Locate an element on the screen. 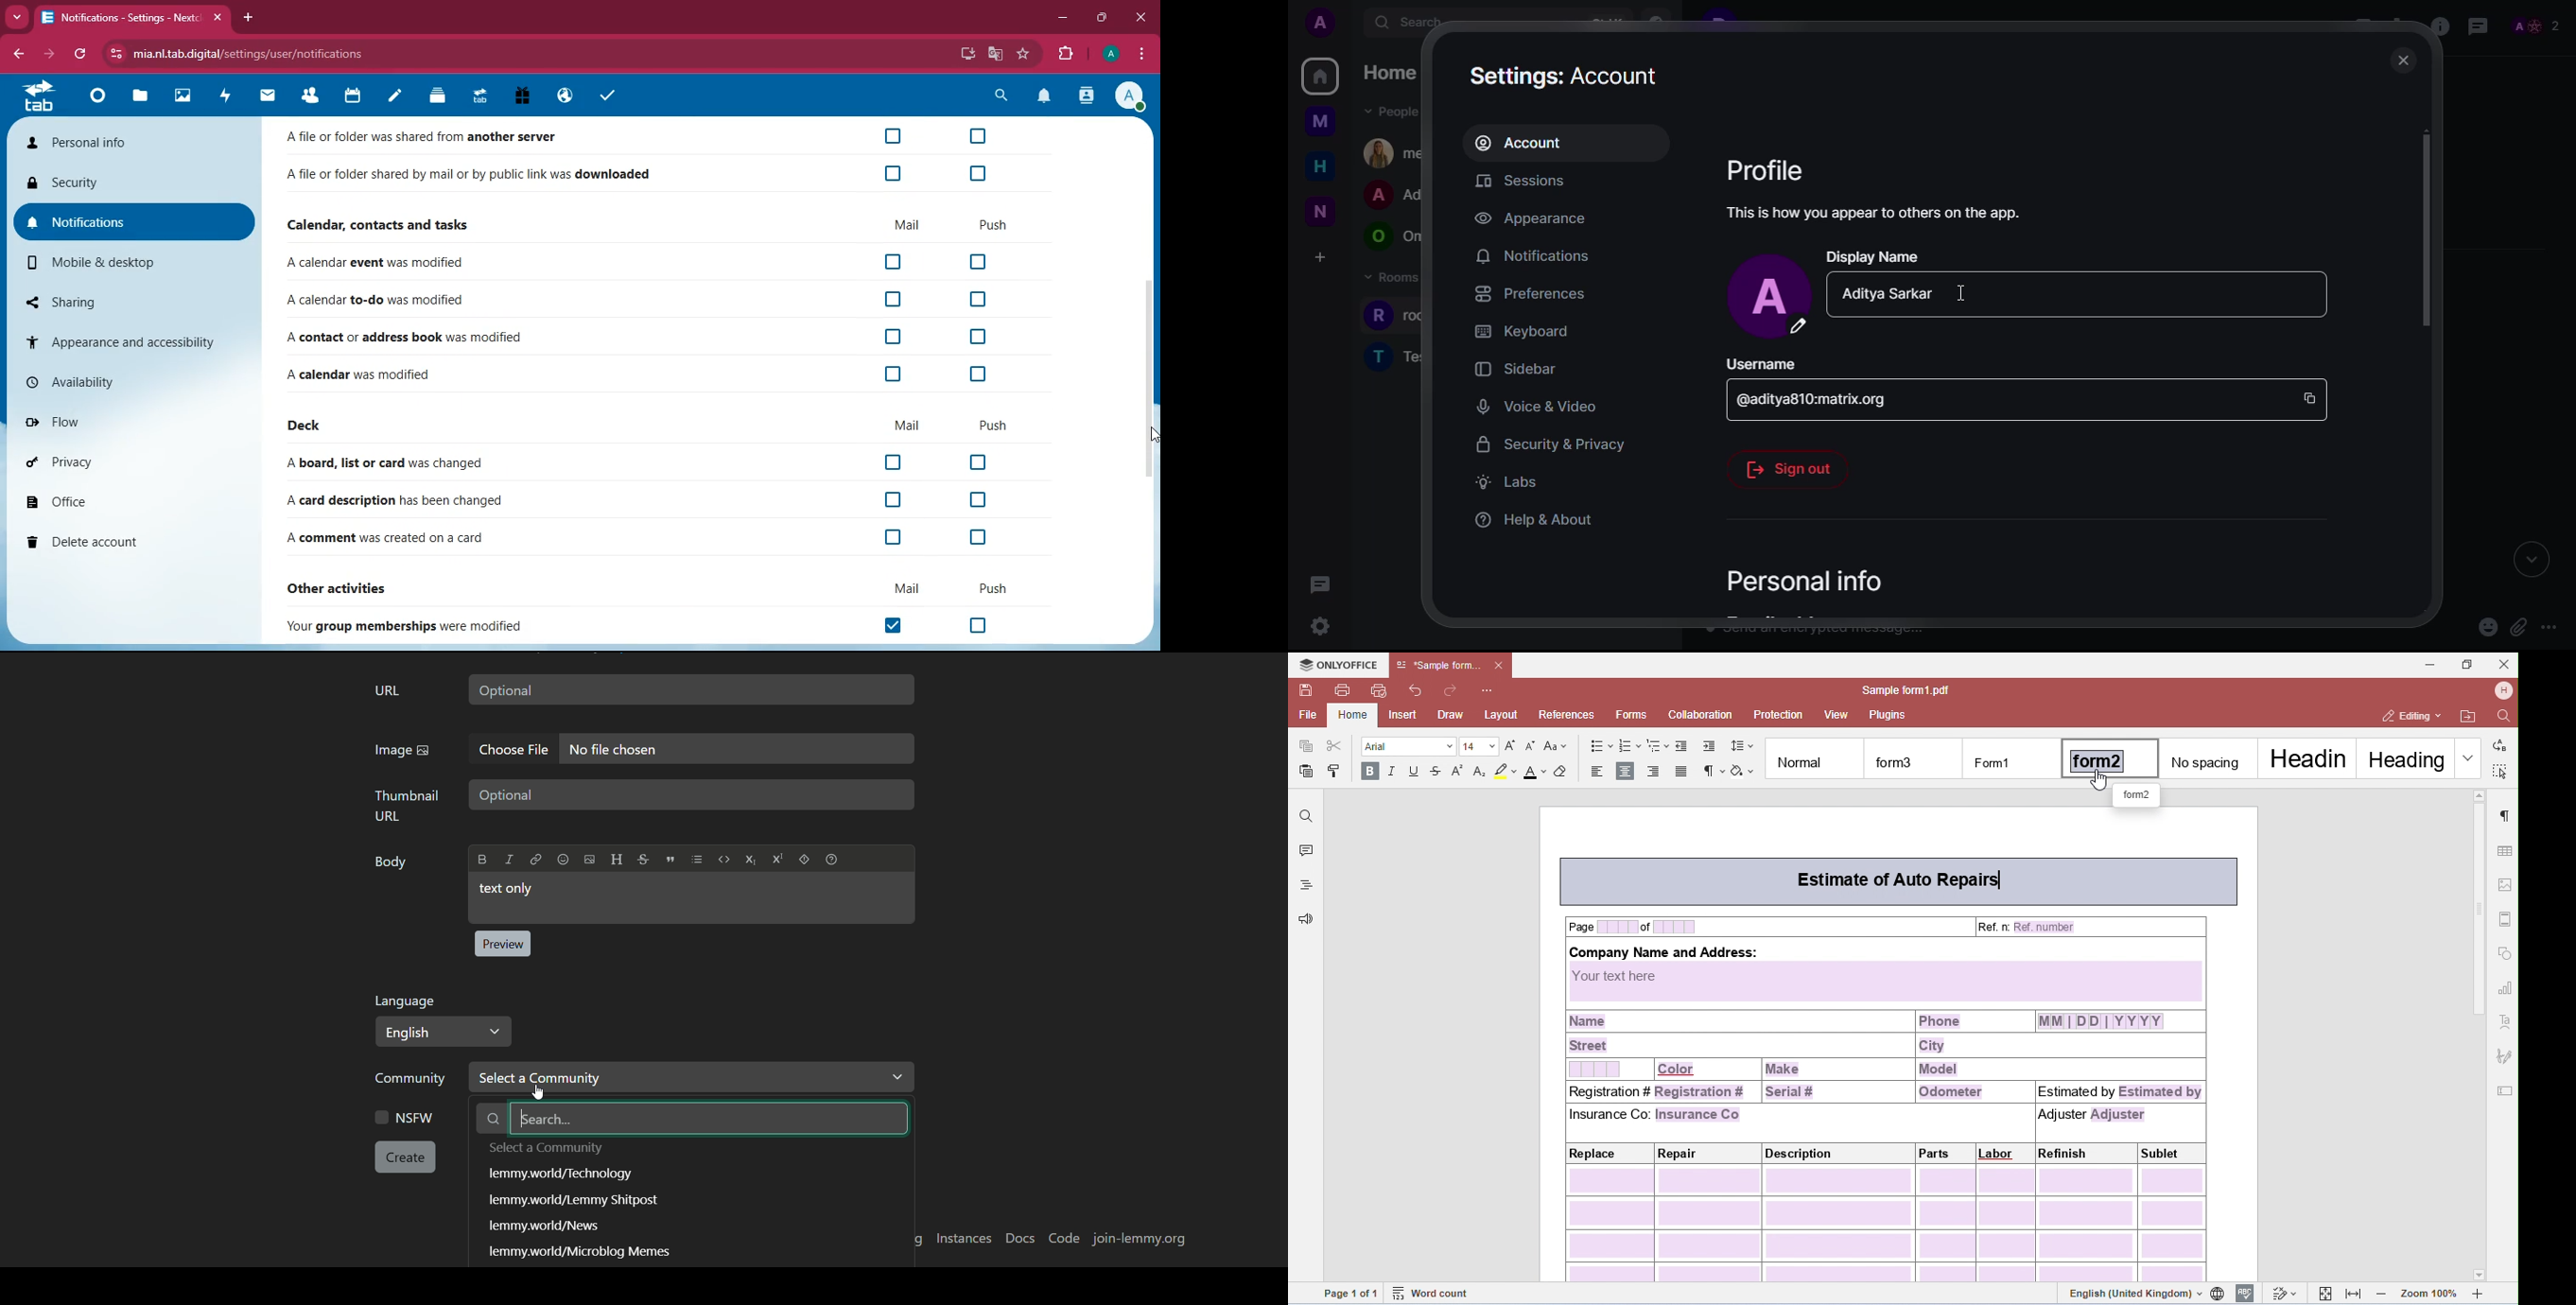  off is located at coordinates (976, 539).